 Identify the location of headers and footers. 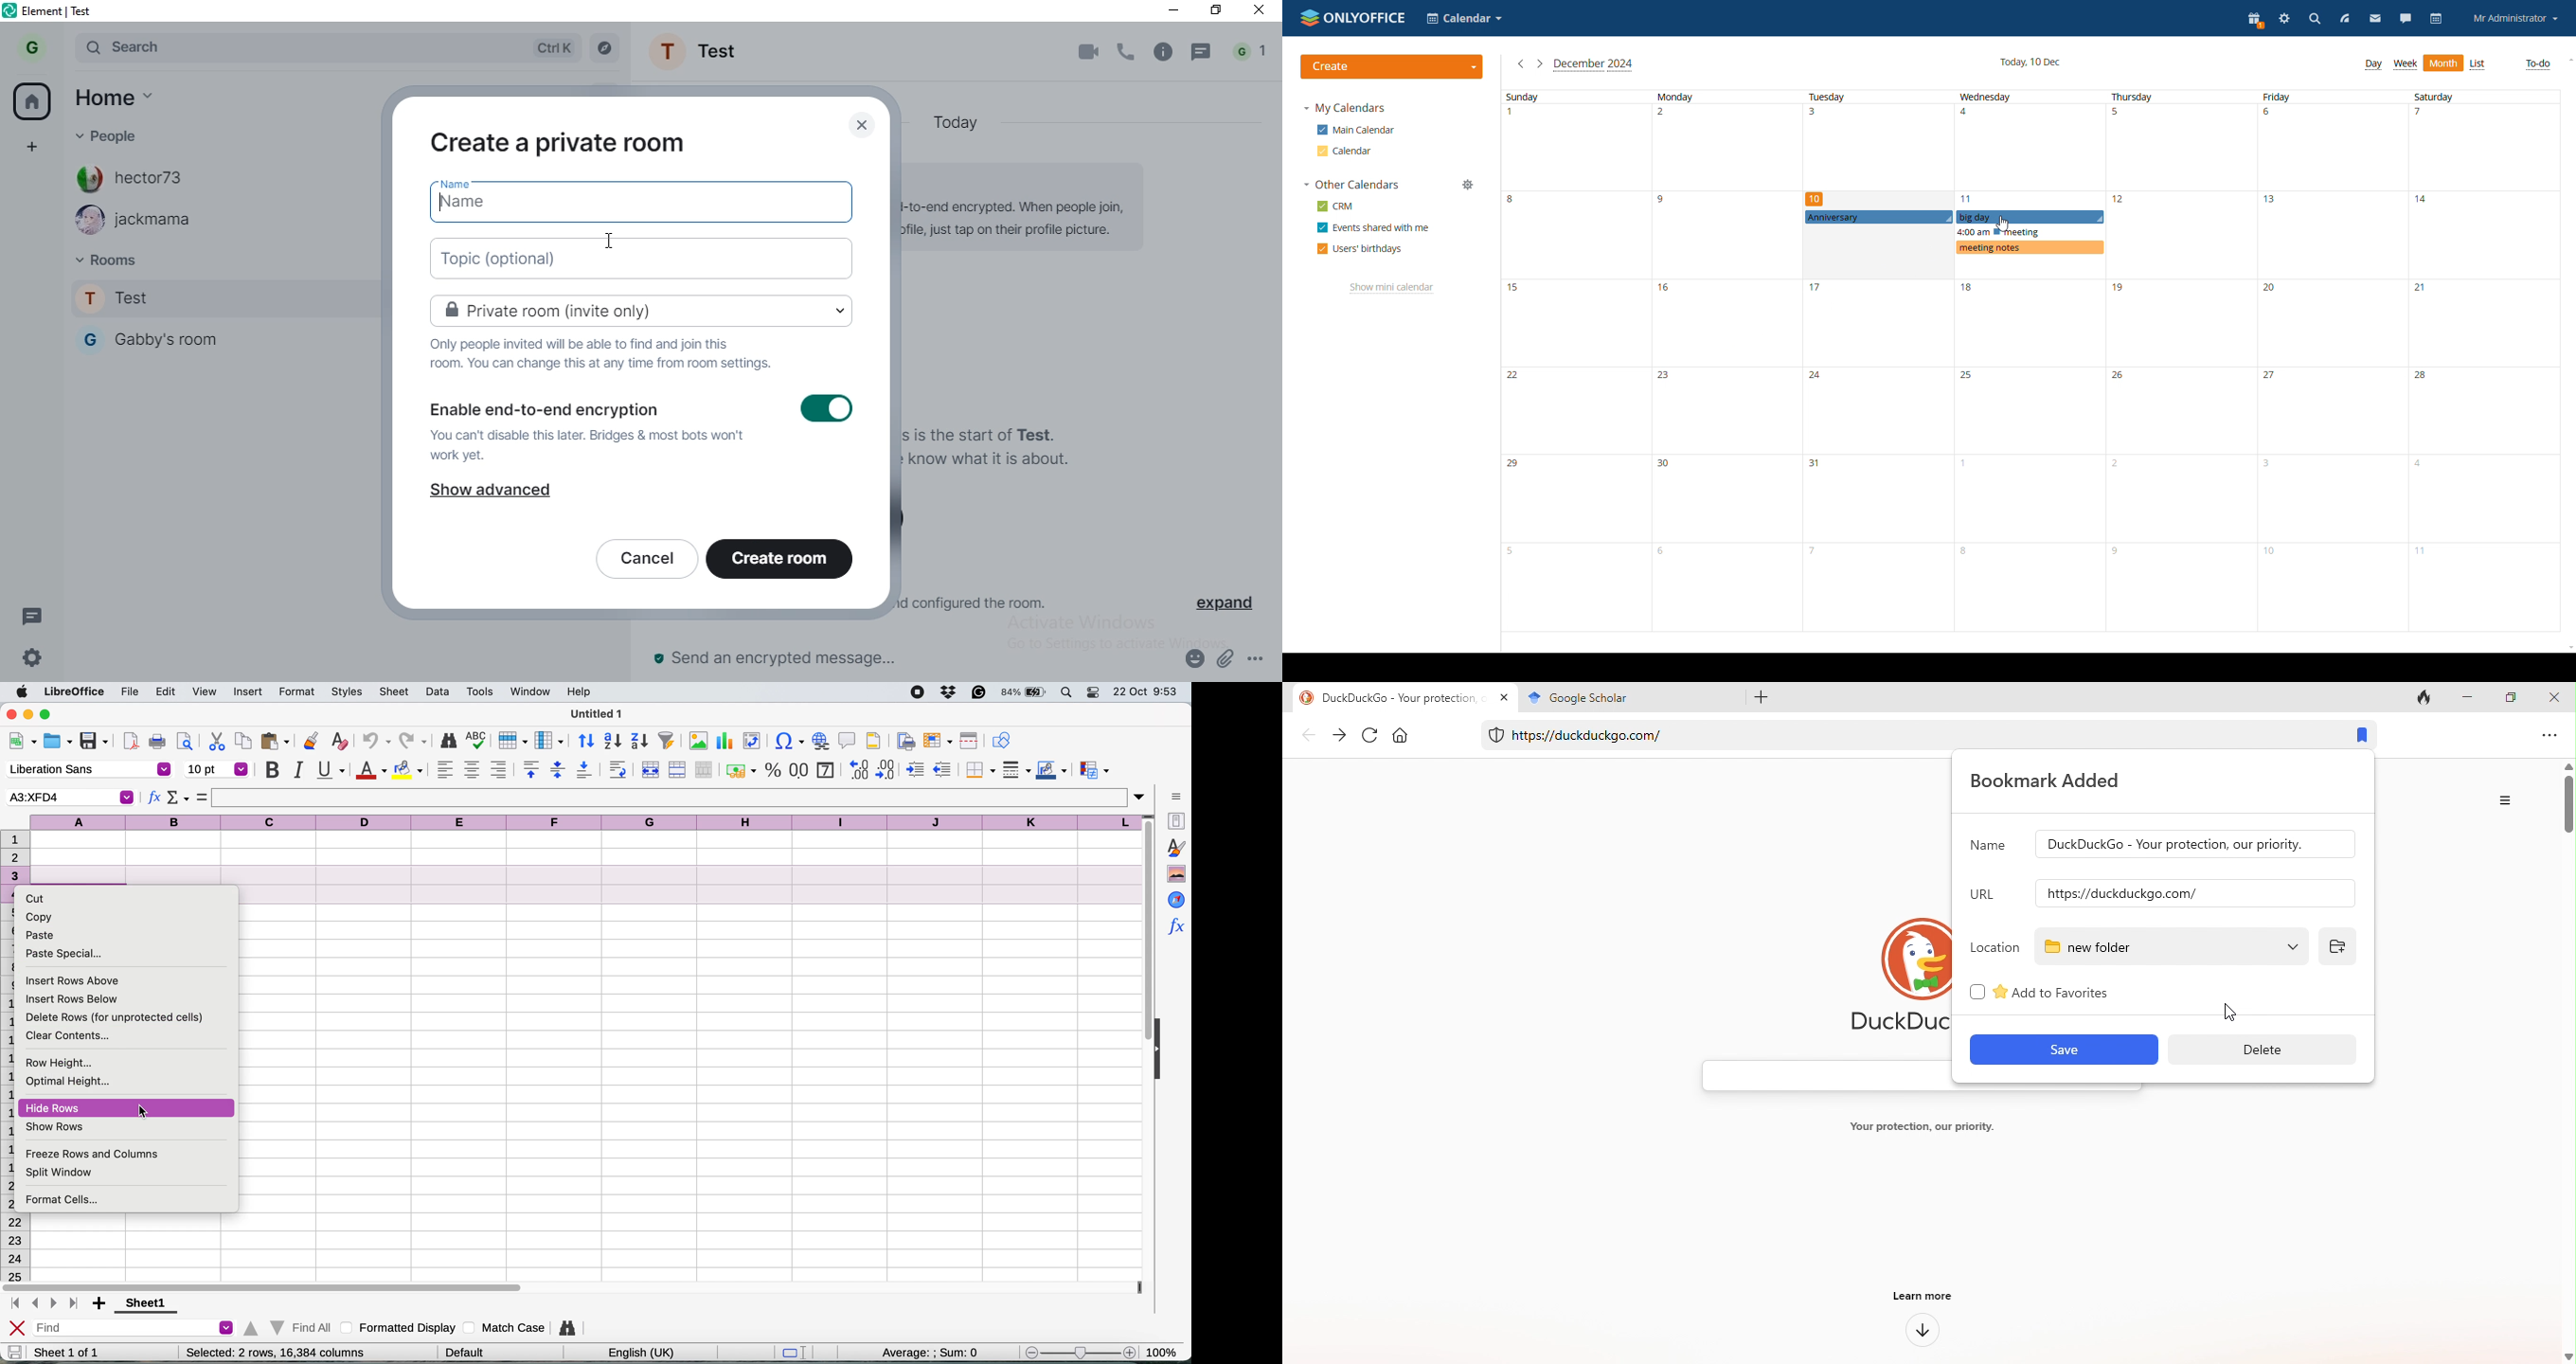
(875, 740).